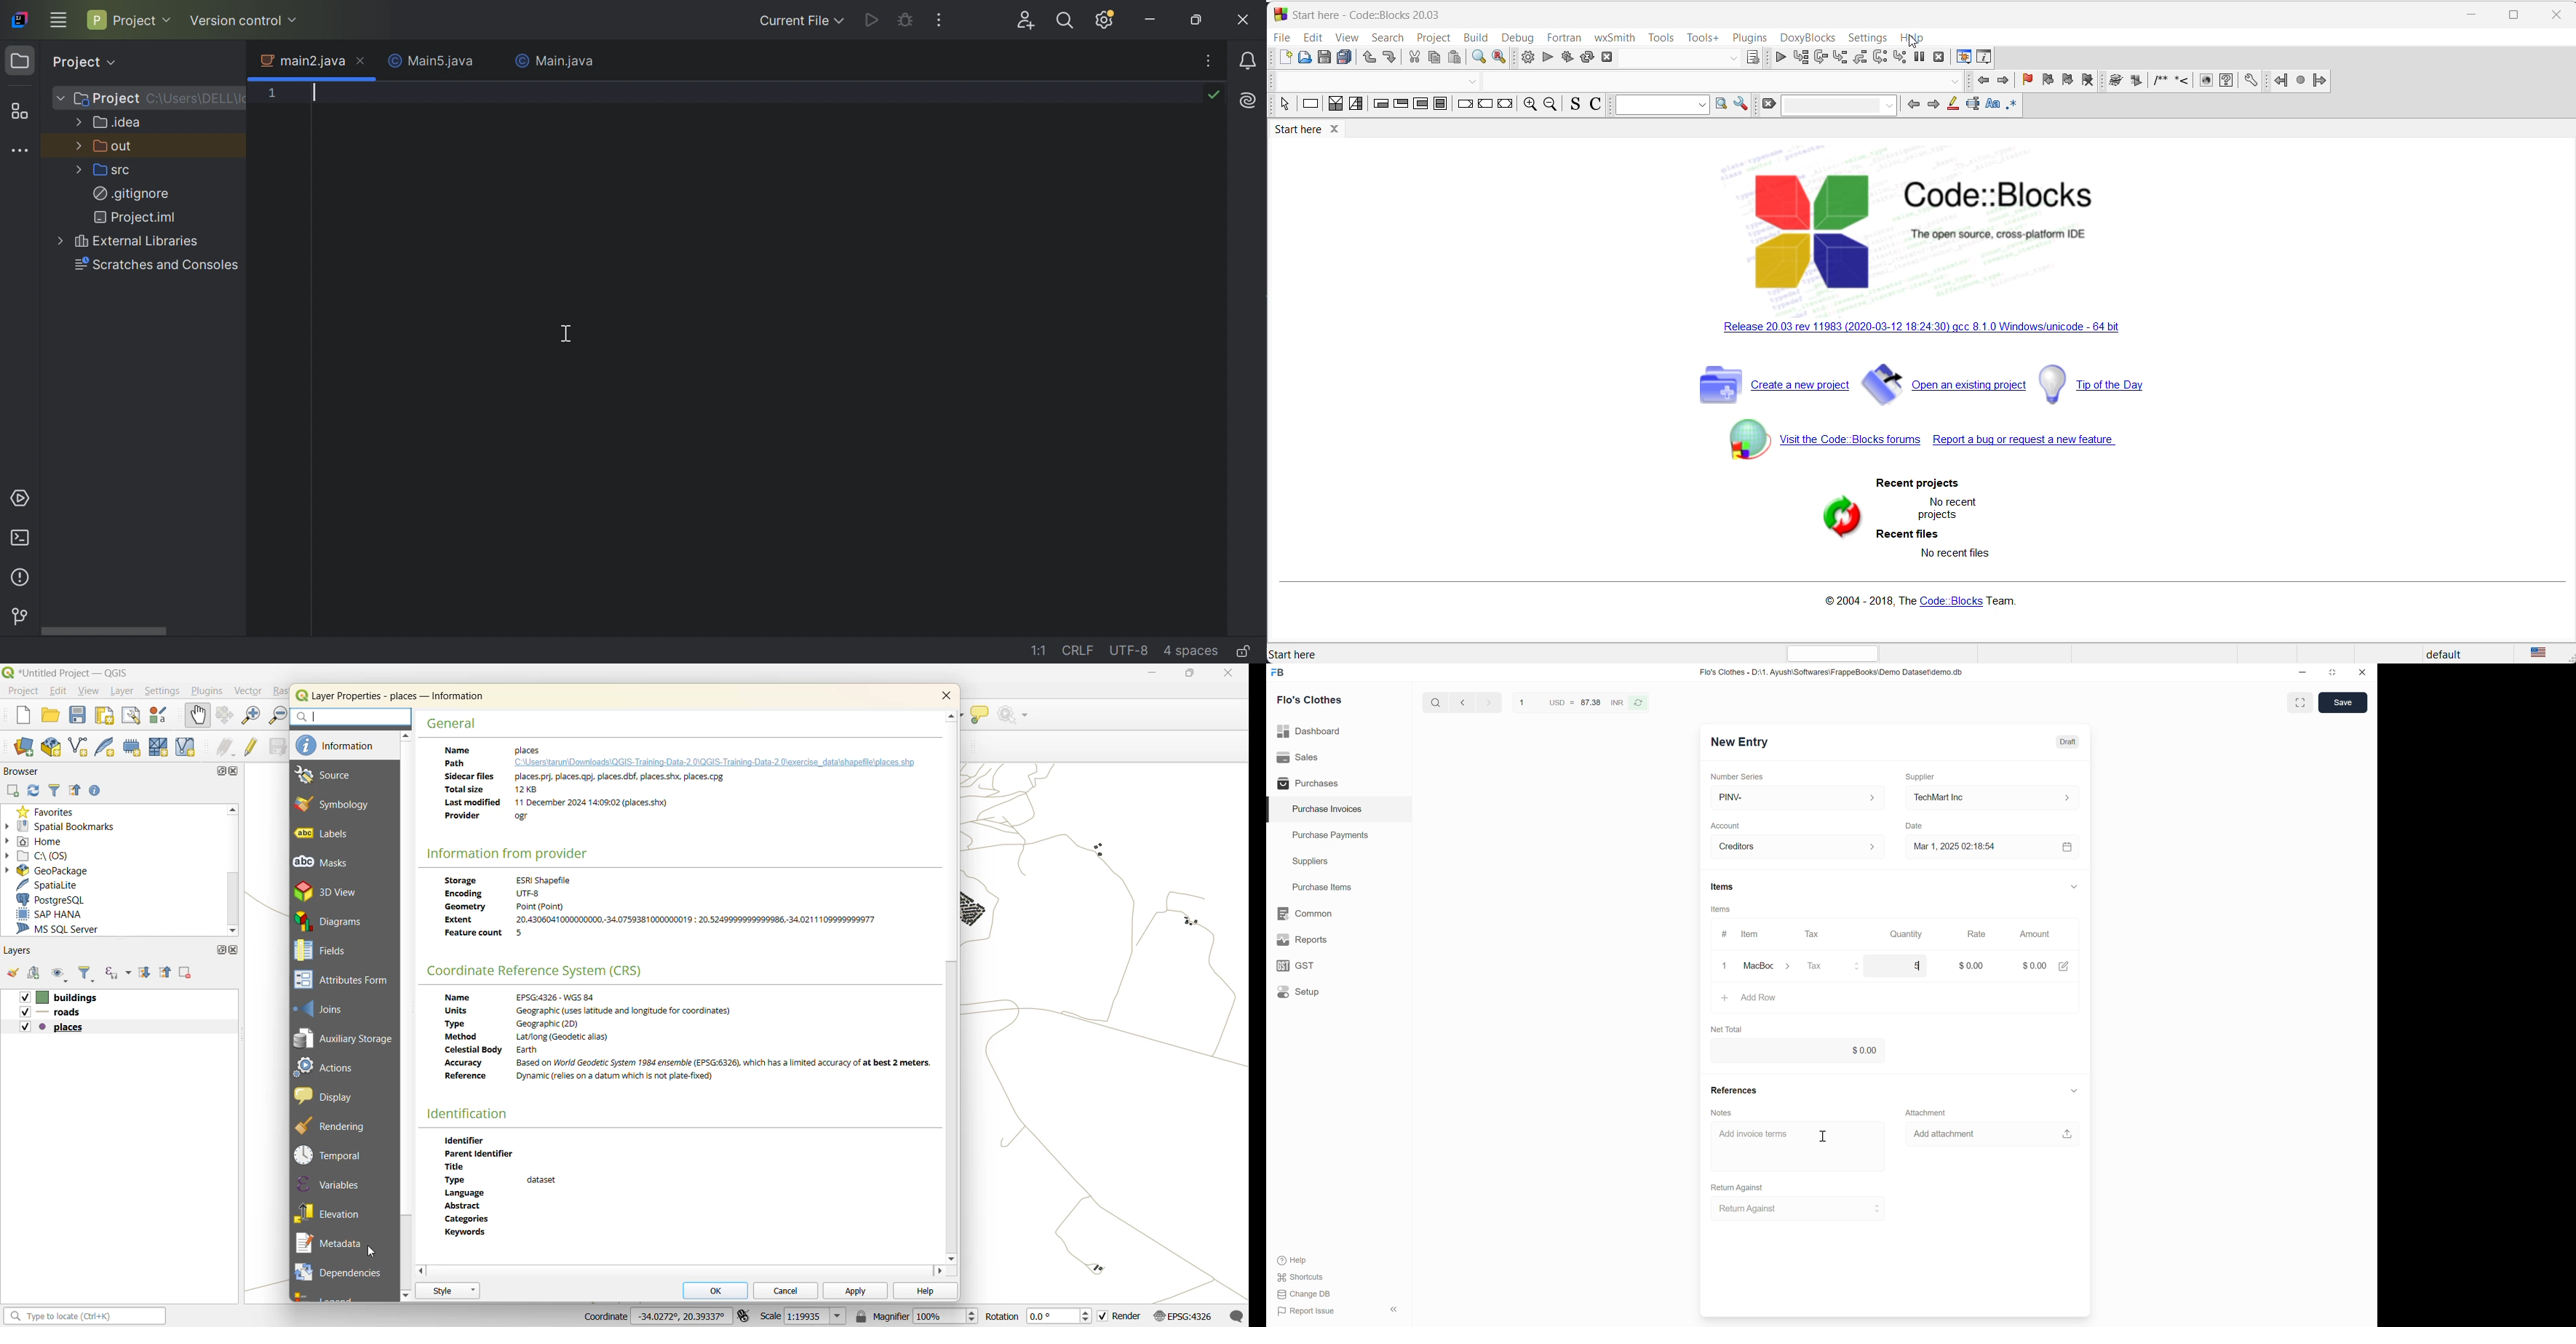 The height and width of the screenshot is (1344, 2576). Describe the element at coordinates (2074, 886) in the screenshot. I see `Collapse` at that location.